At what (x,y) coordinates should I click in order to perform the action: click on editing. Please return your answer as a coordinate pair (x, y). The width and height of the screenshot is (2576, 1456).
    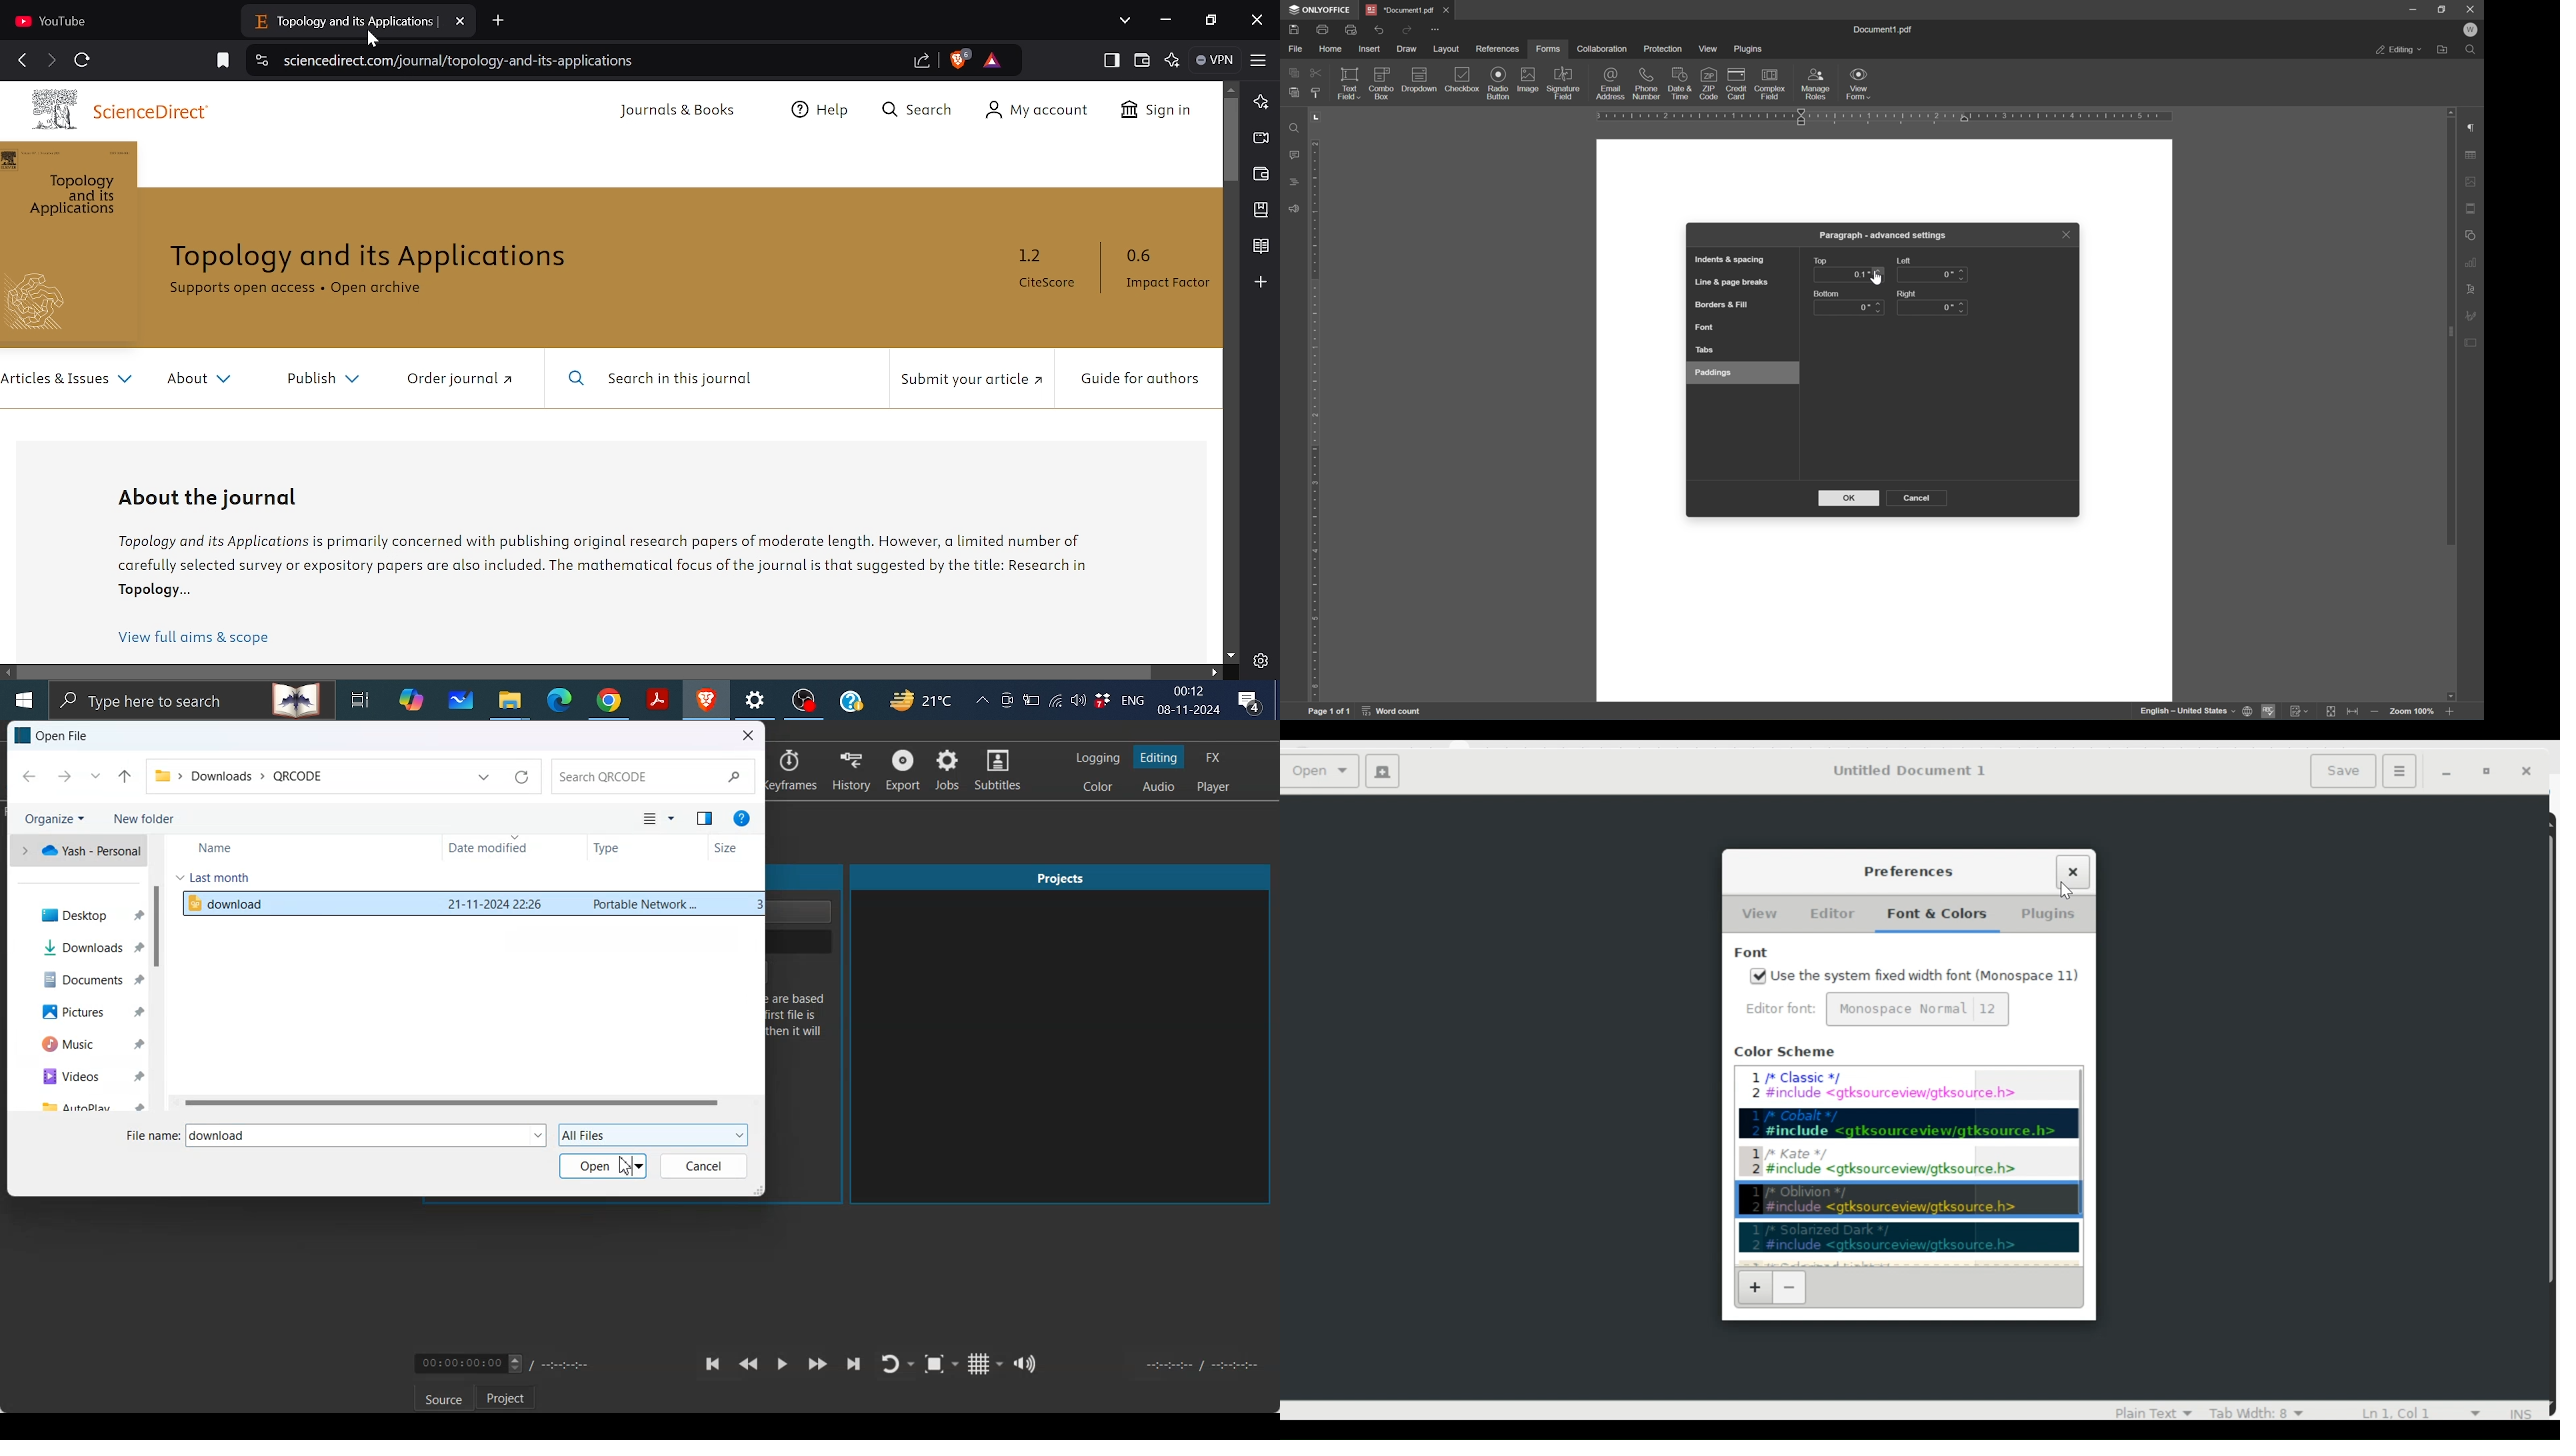
    Looking at the image, I should click on (2400, 52).